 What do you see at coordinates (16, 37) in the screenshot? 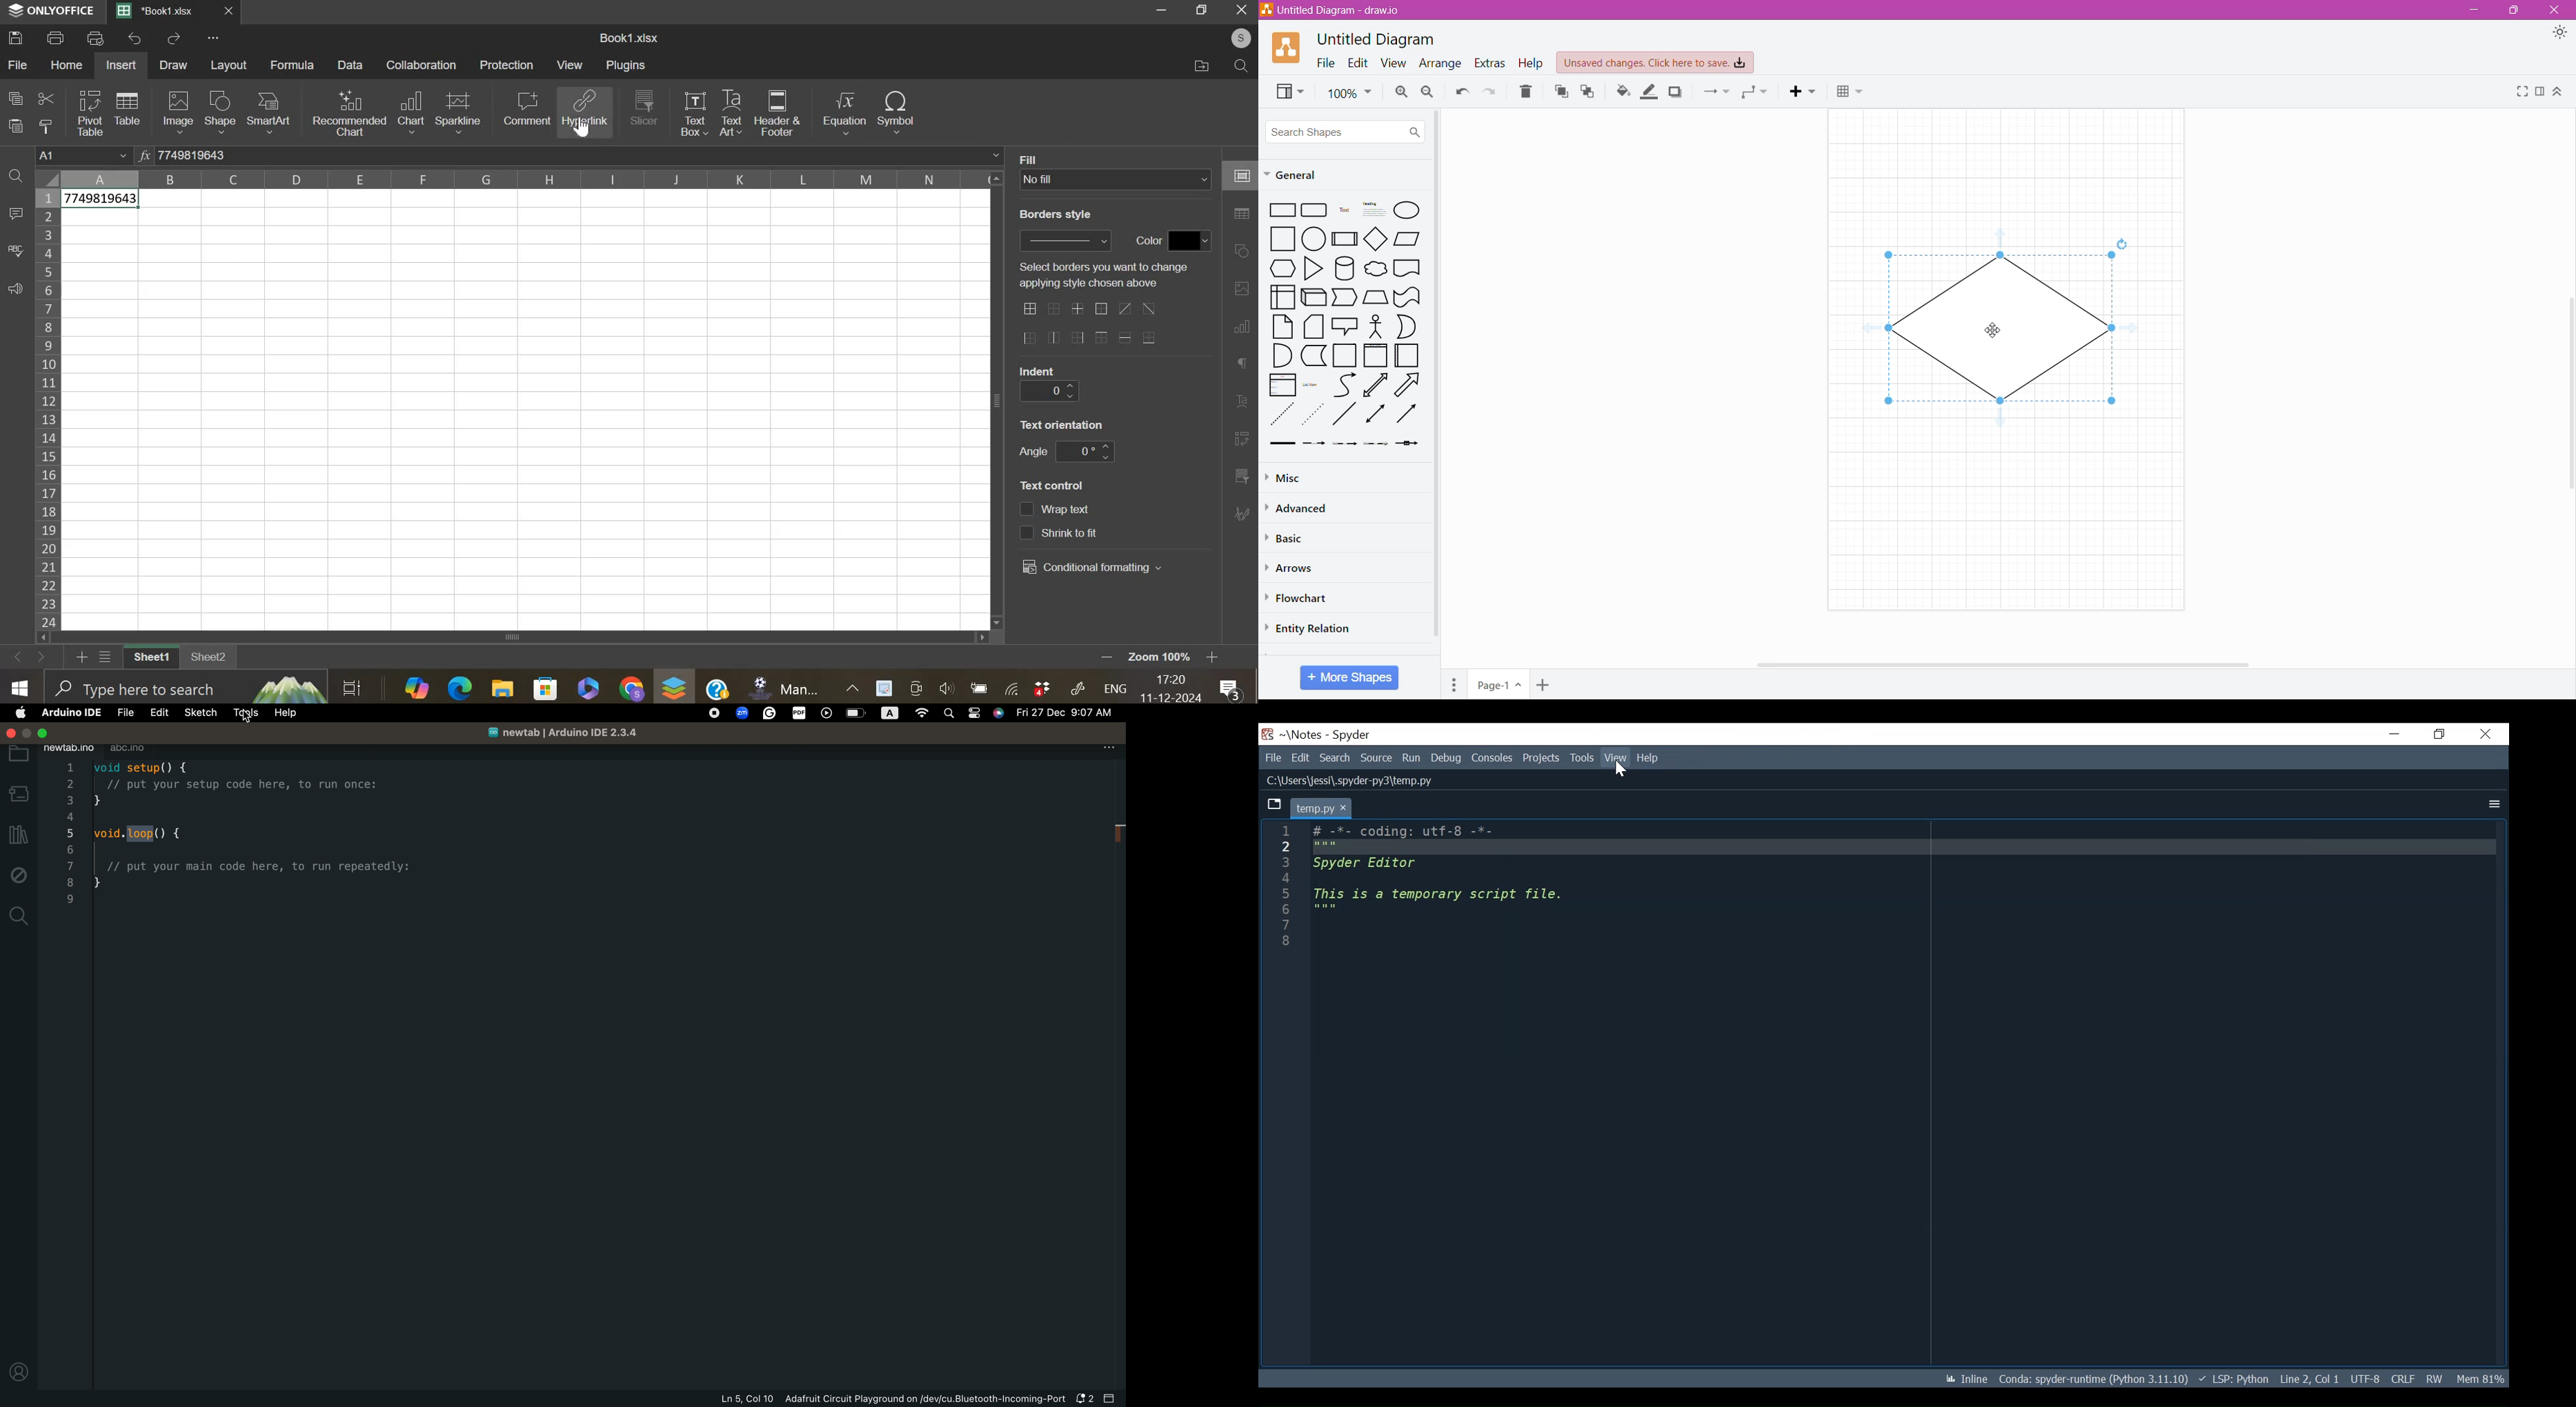
I see `save` at bounding box center [16, 37].